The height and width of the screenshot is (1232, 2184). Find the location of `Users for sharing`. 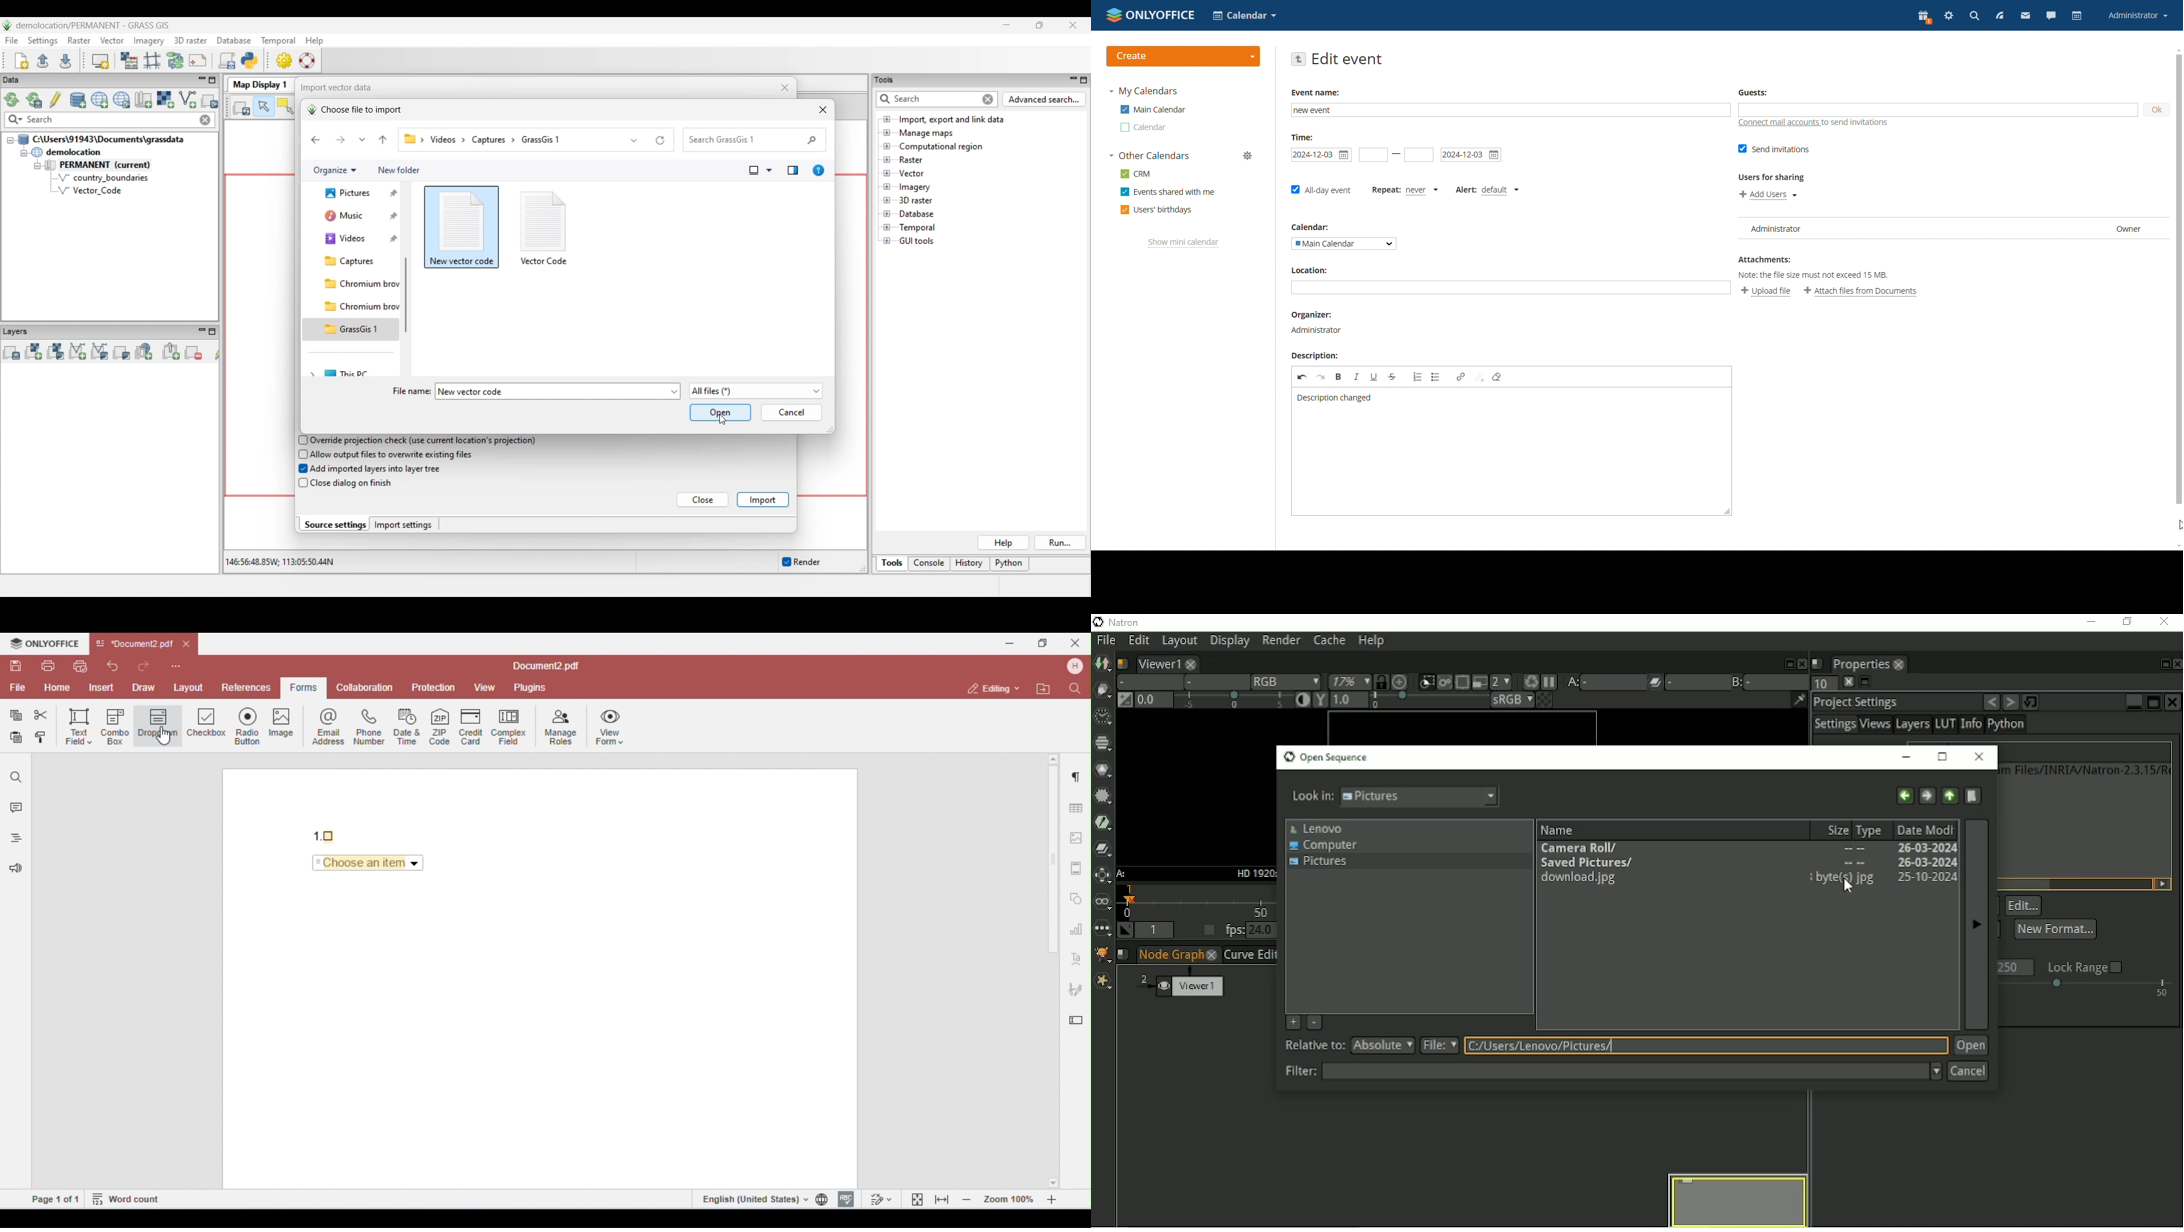

Users for sharing is located at coordinates (1775, 178).